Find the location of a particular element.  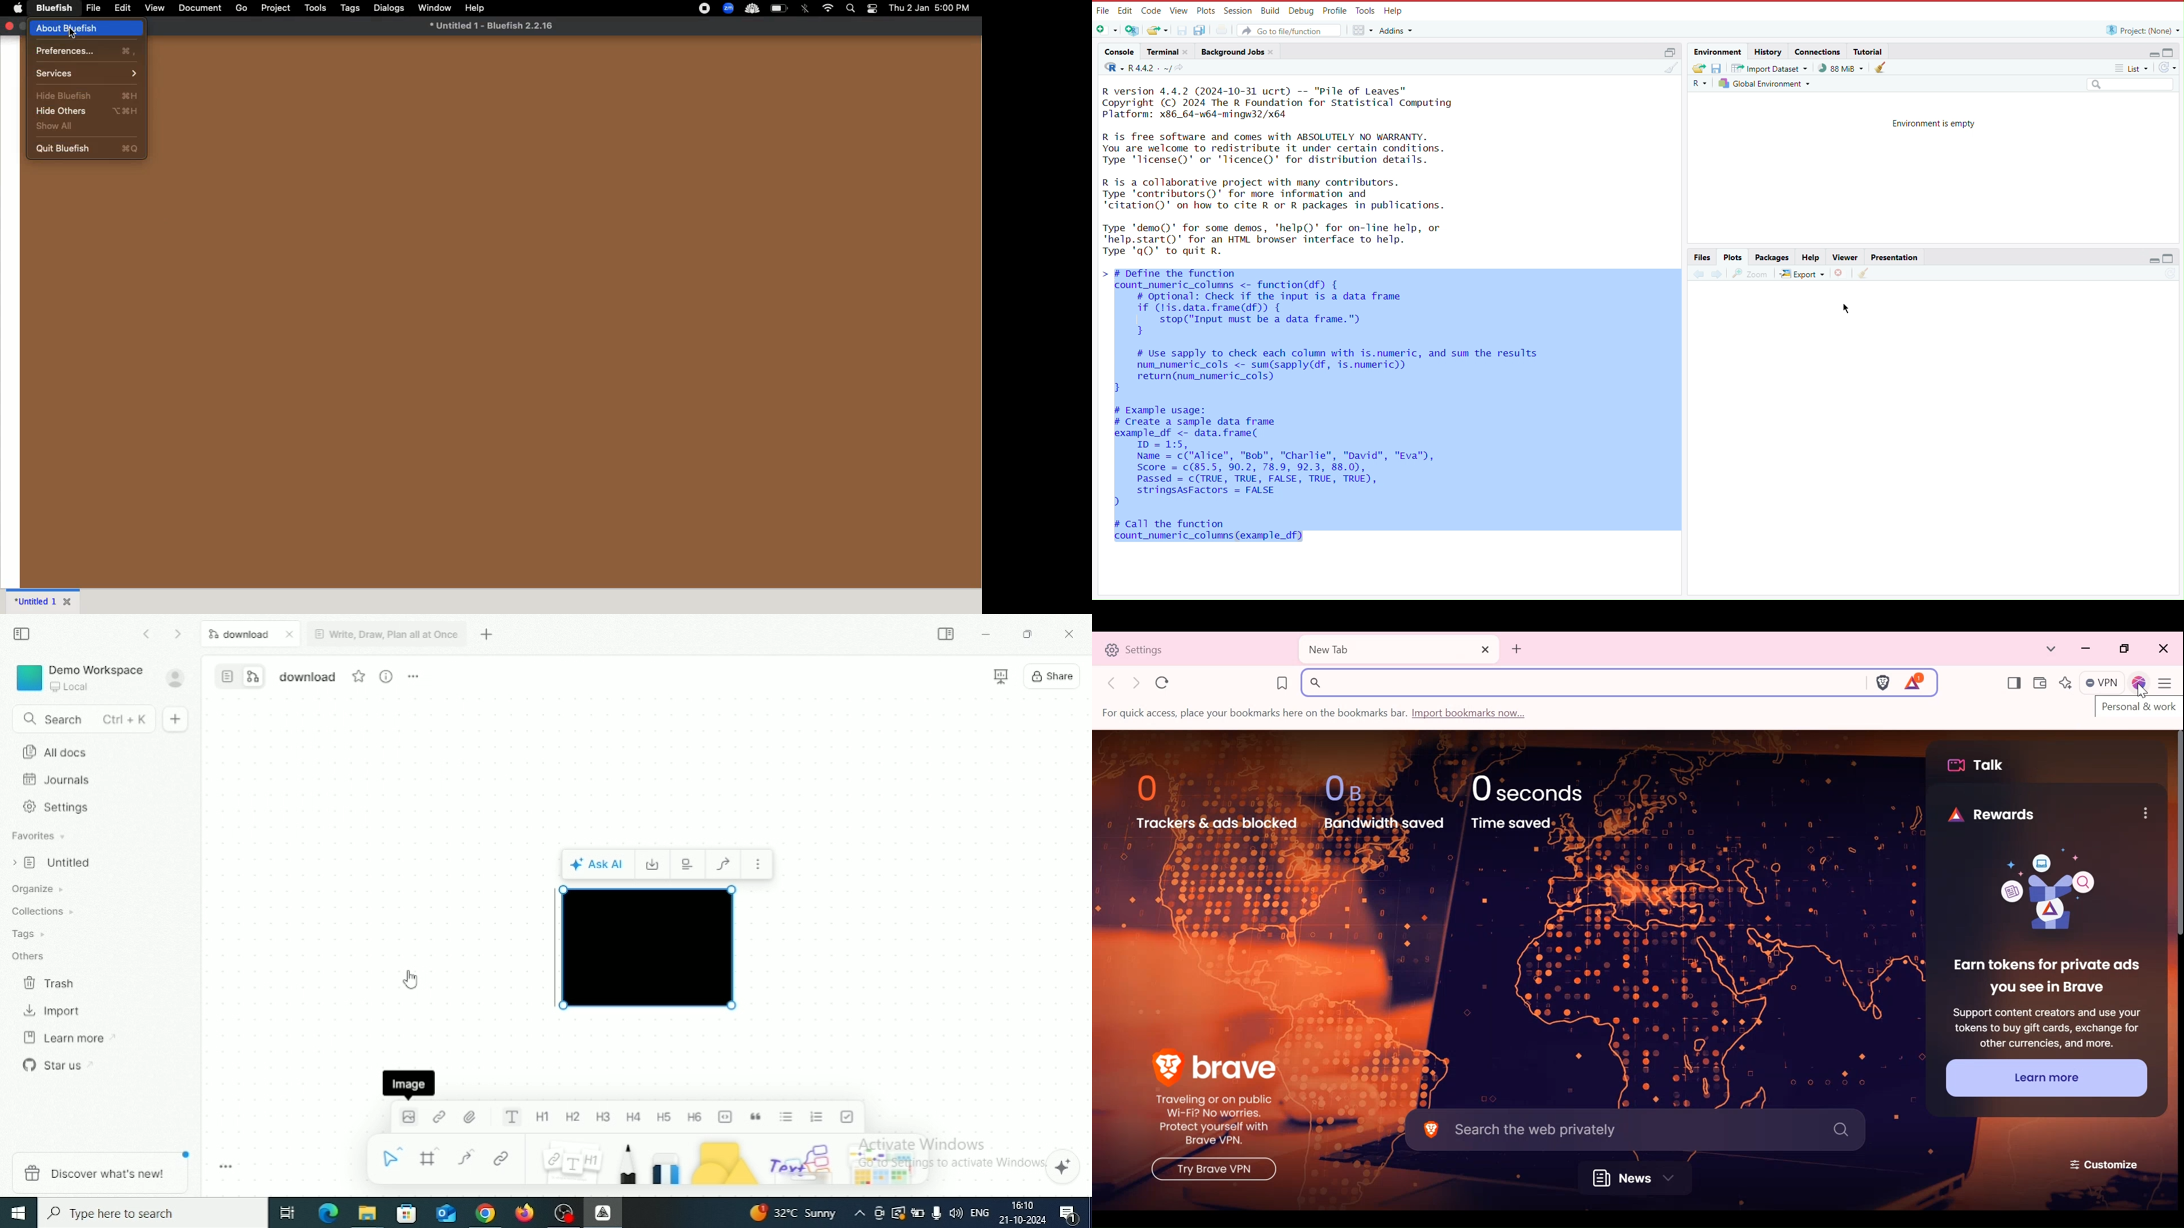

Create a project is located at coordinates (1134, 30).